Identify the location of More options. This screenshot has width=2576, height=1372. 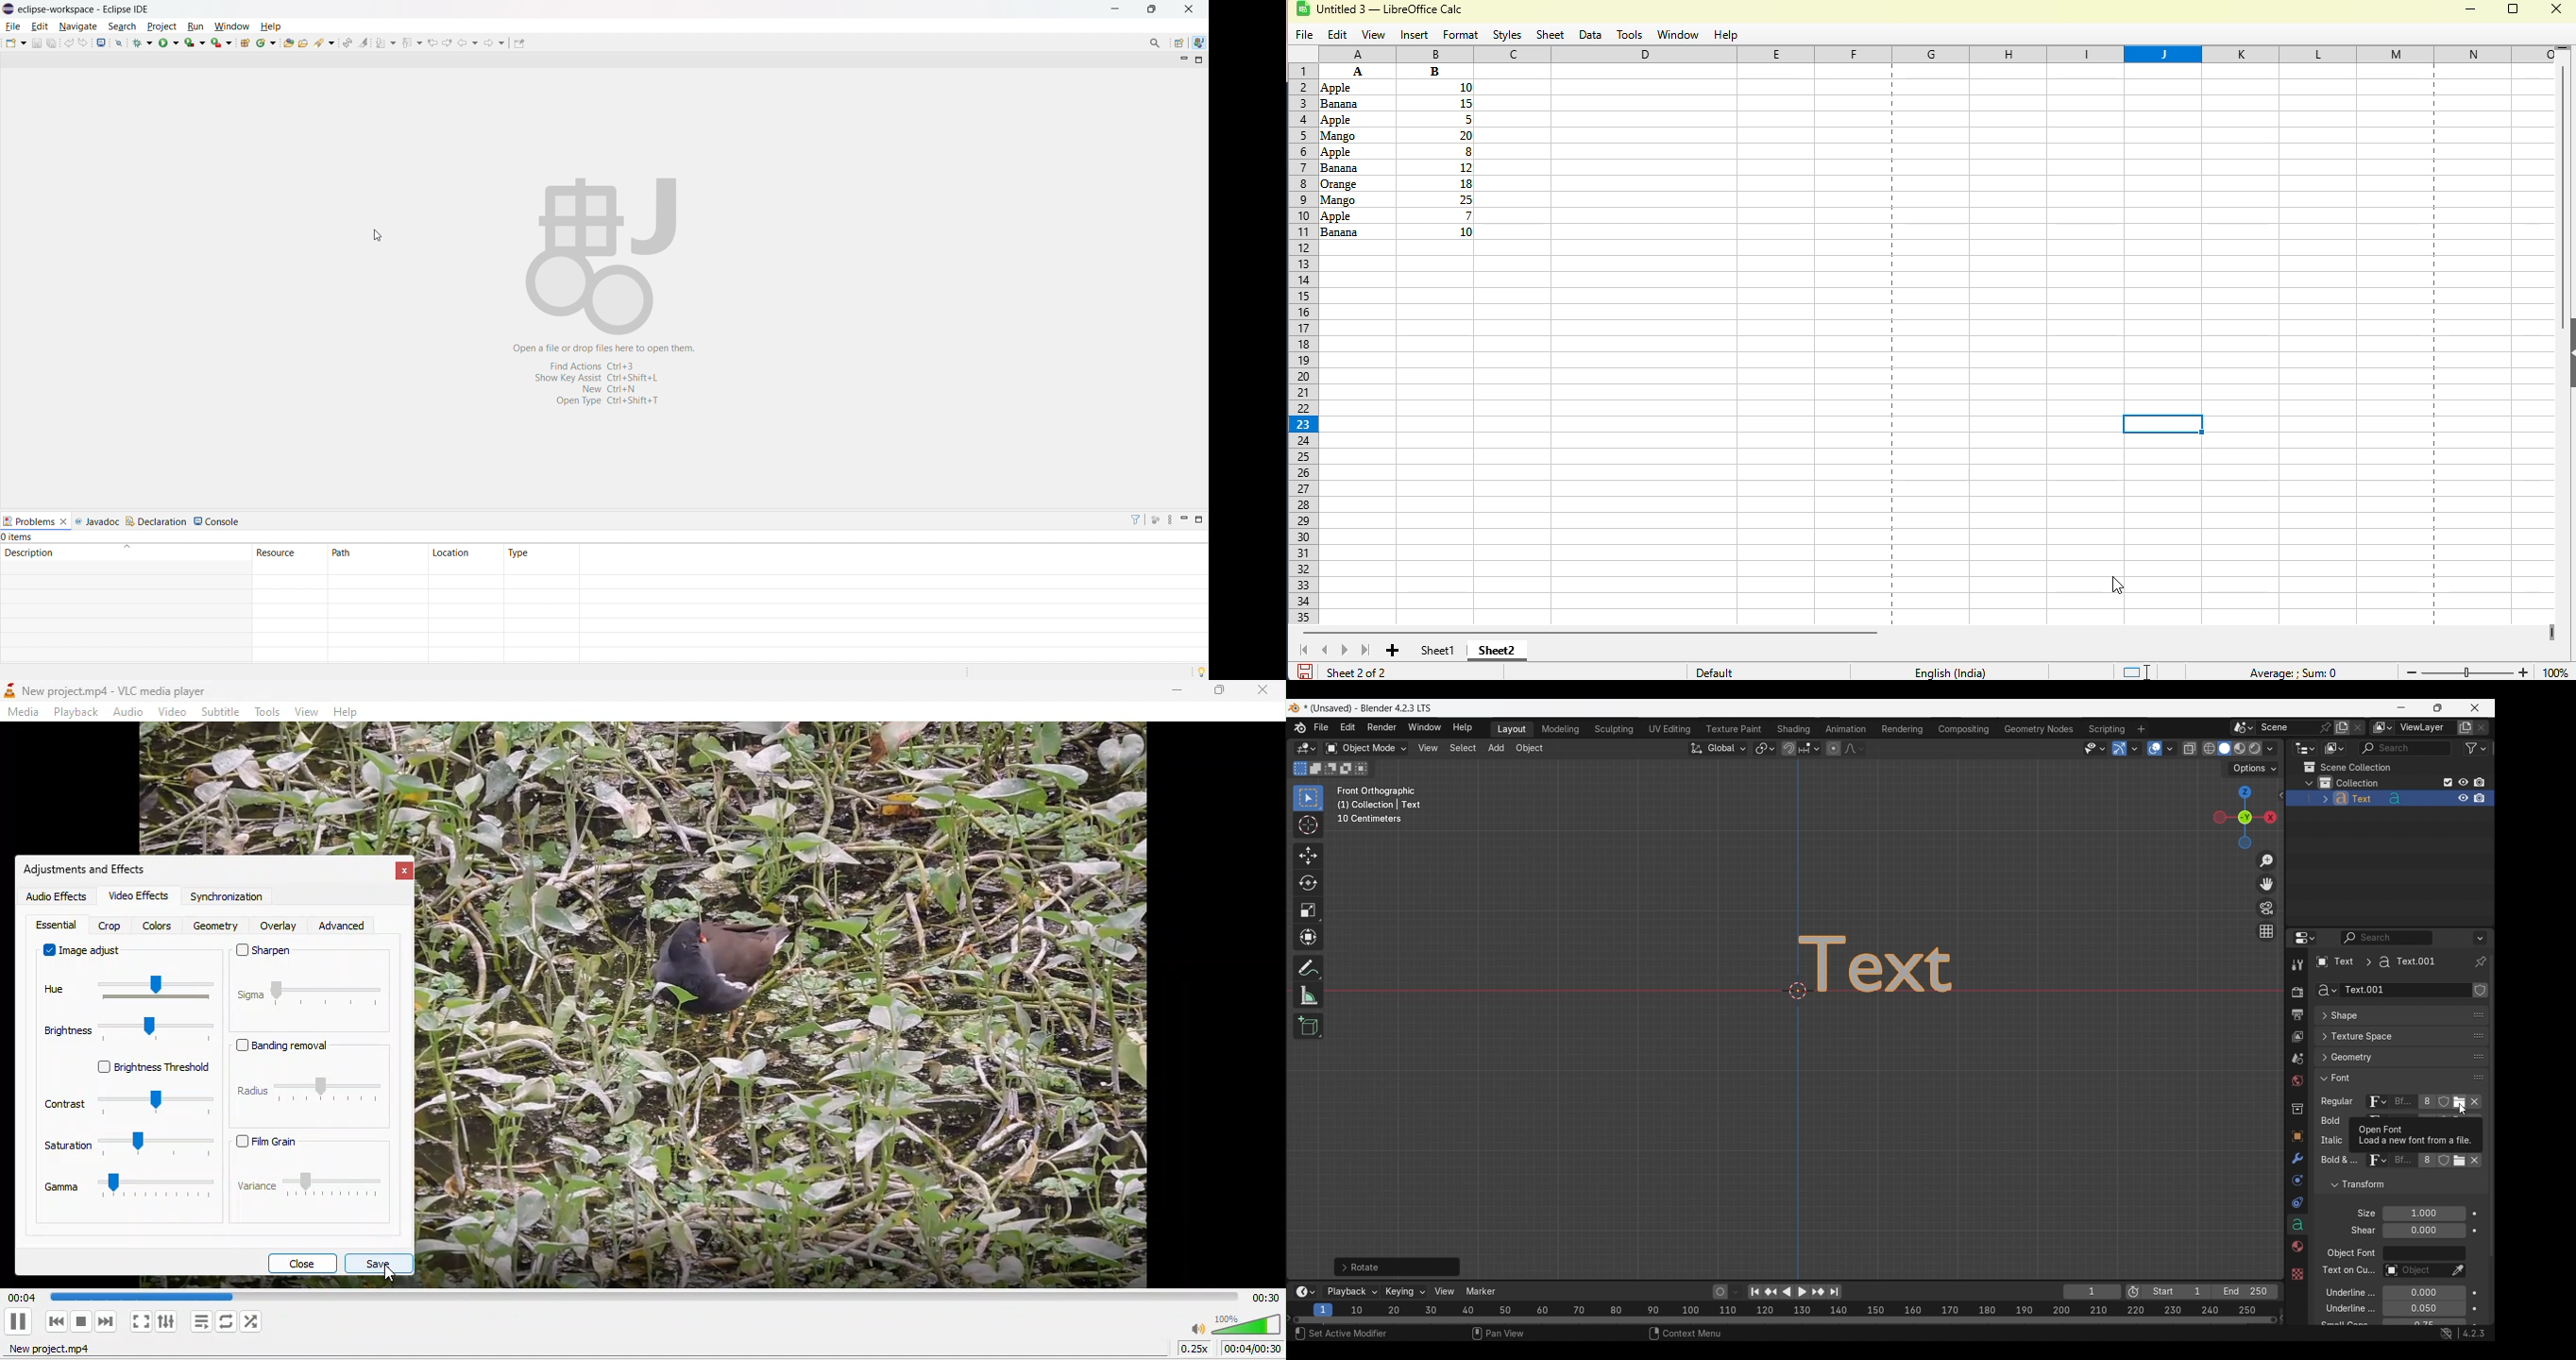
(1304, 1292).